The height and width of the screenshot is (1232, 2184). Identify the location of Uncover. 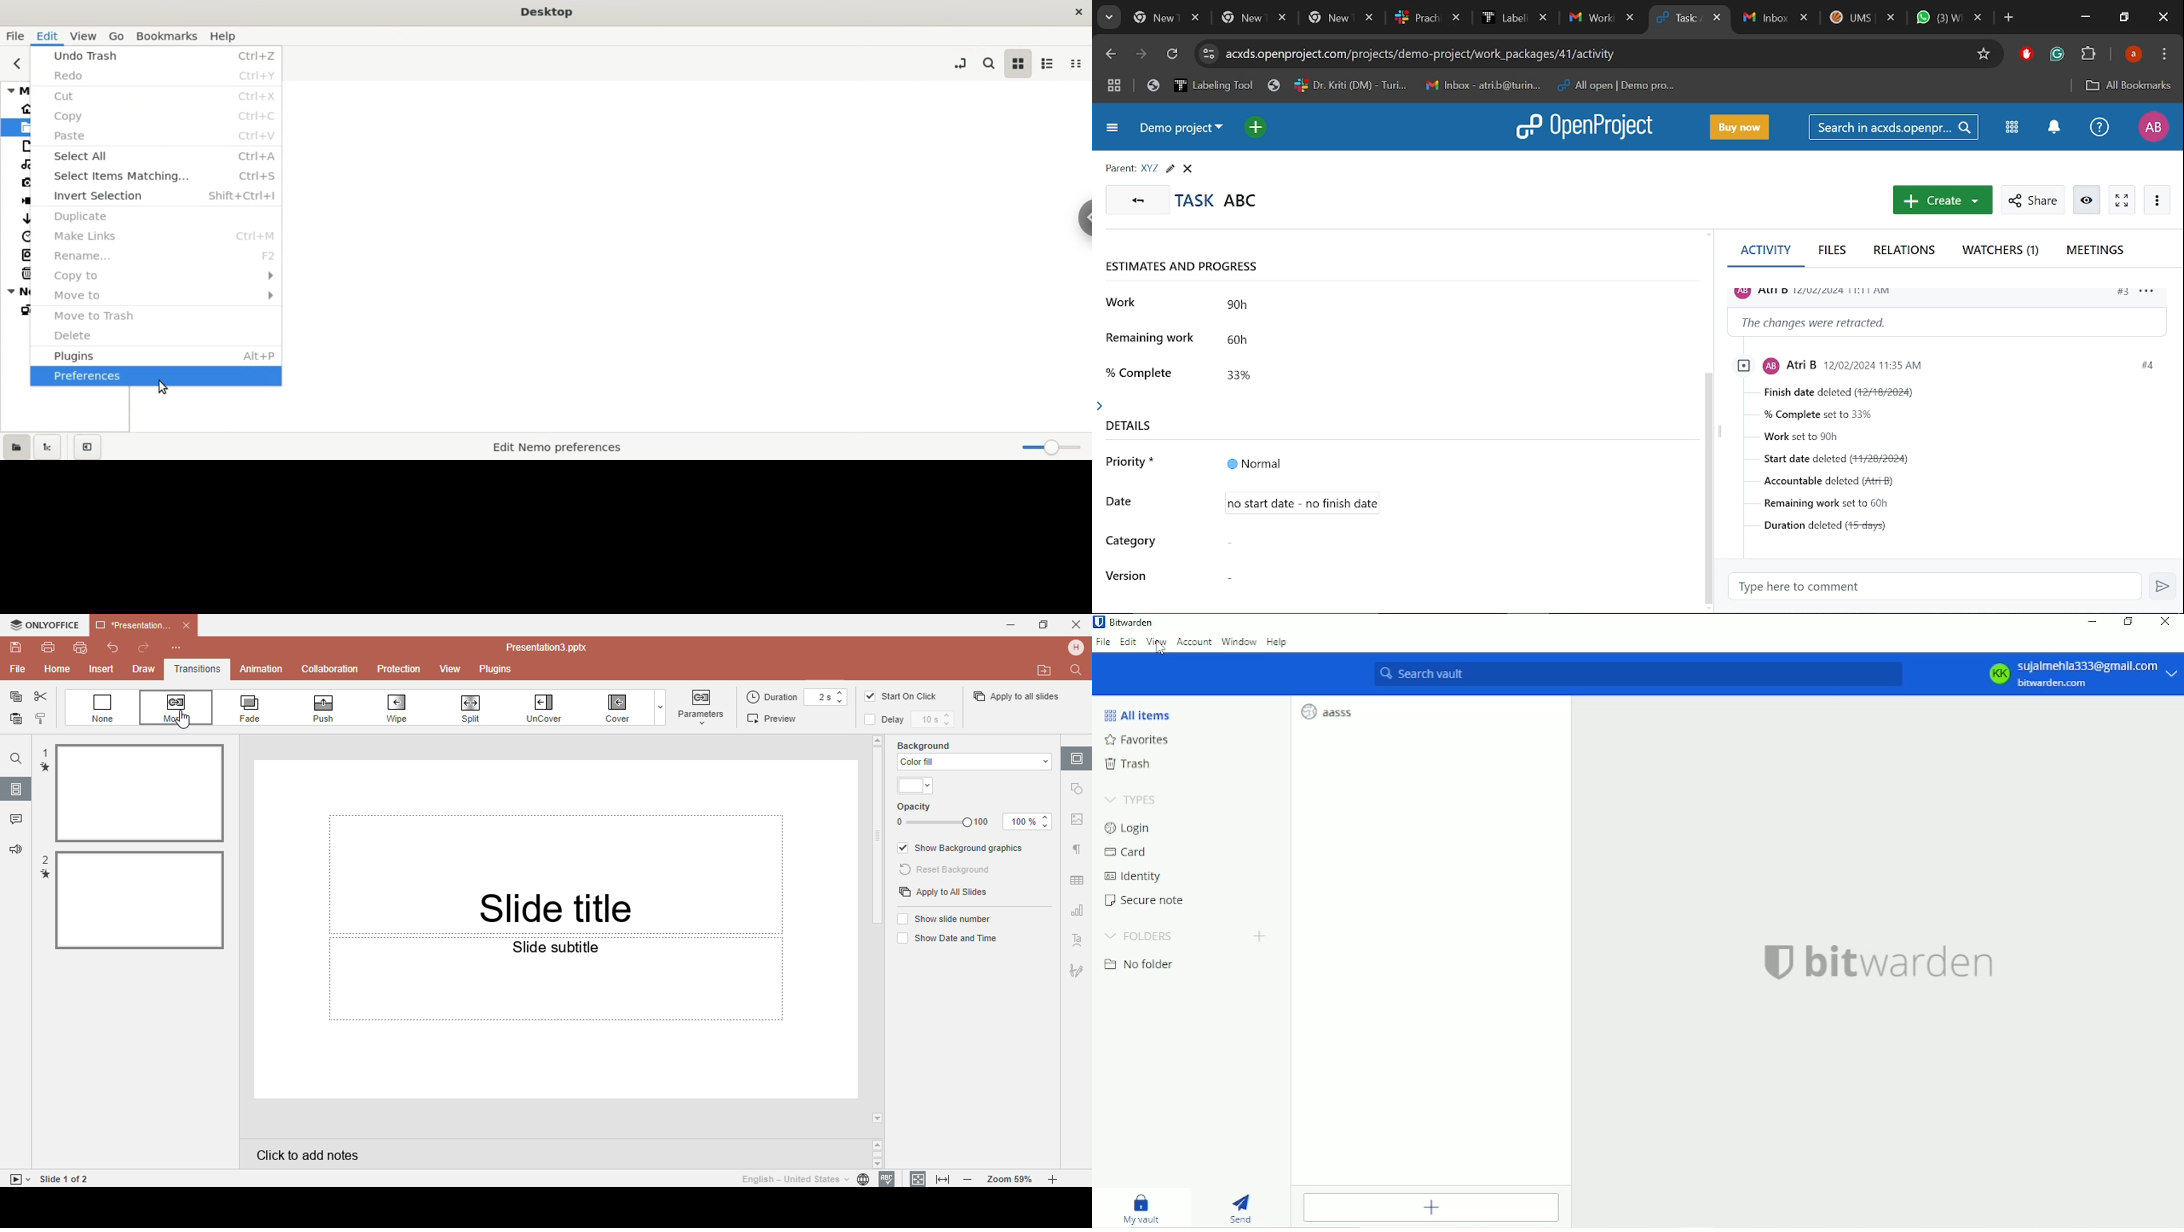
(552, 708).